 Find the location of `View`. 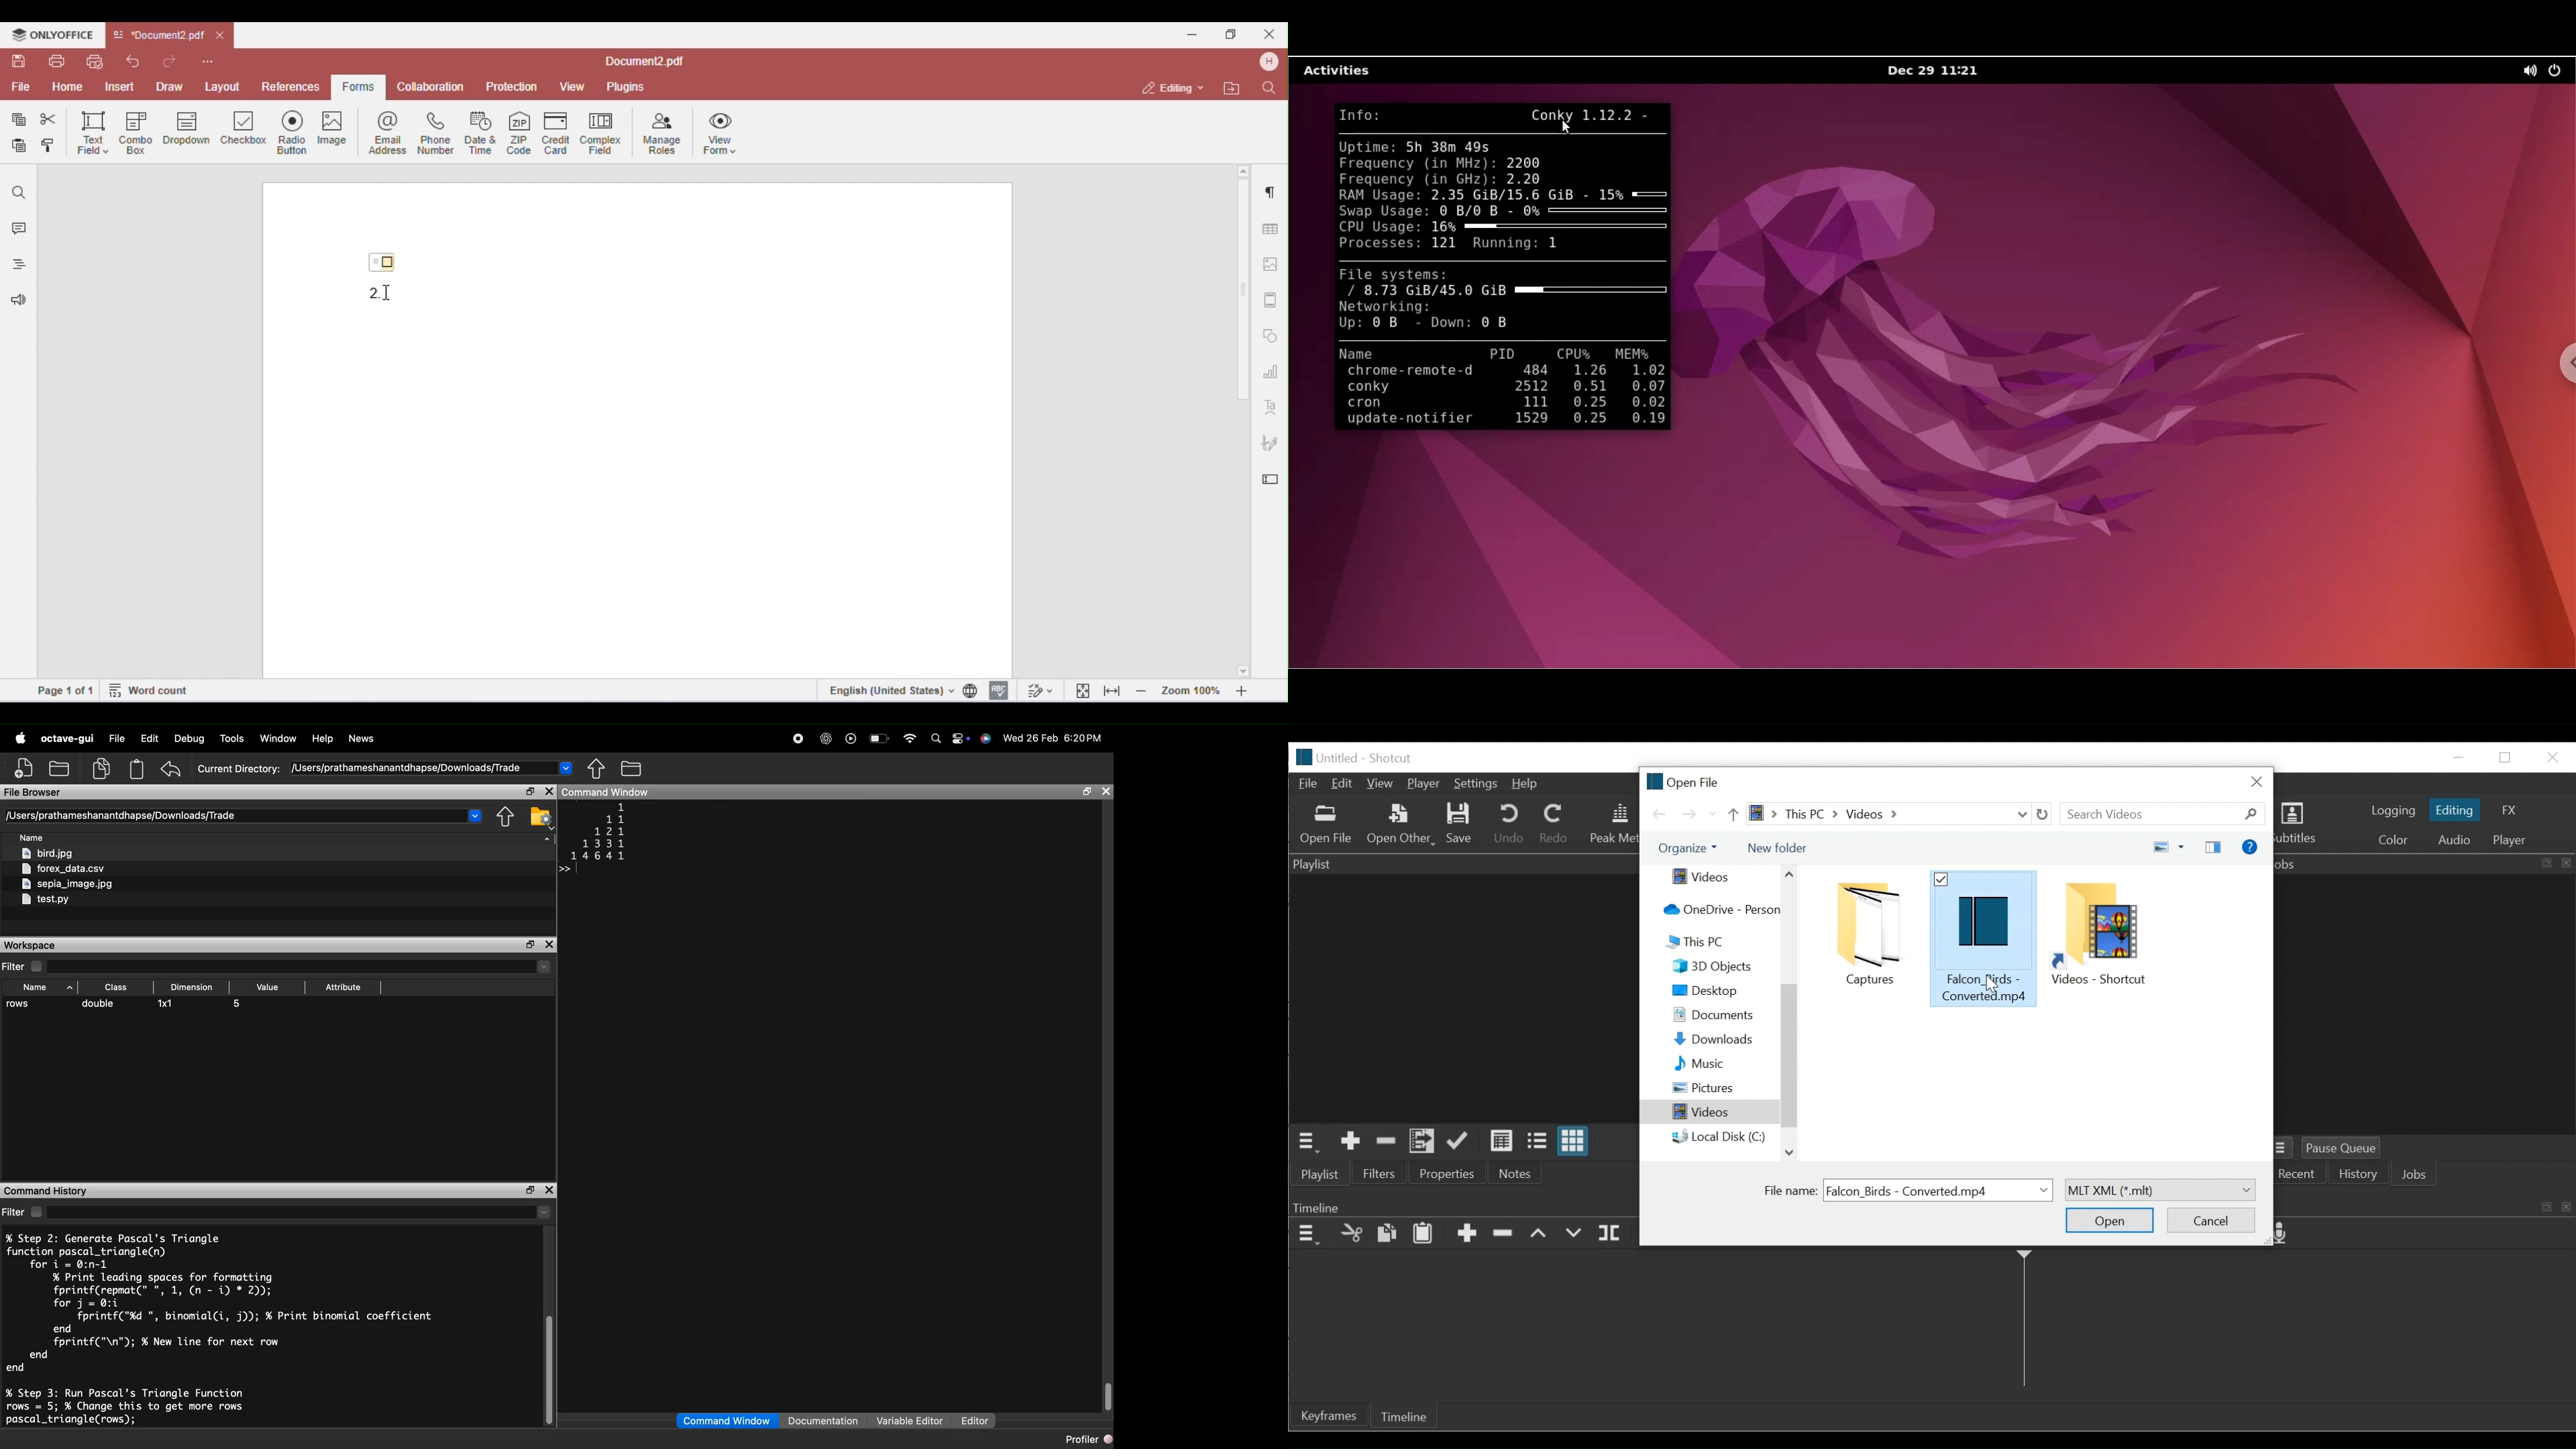

View is located at coordinates (1382, 784).